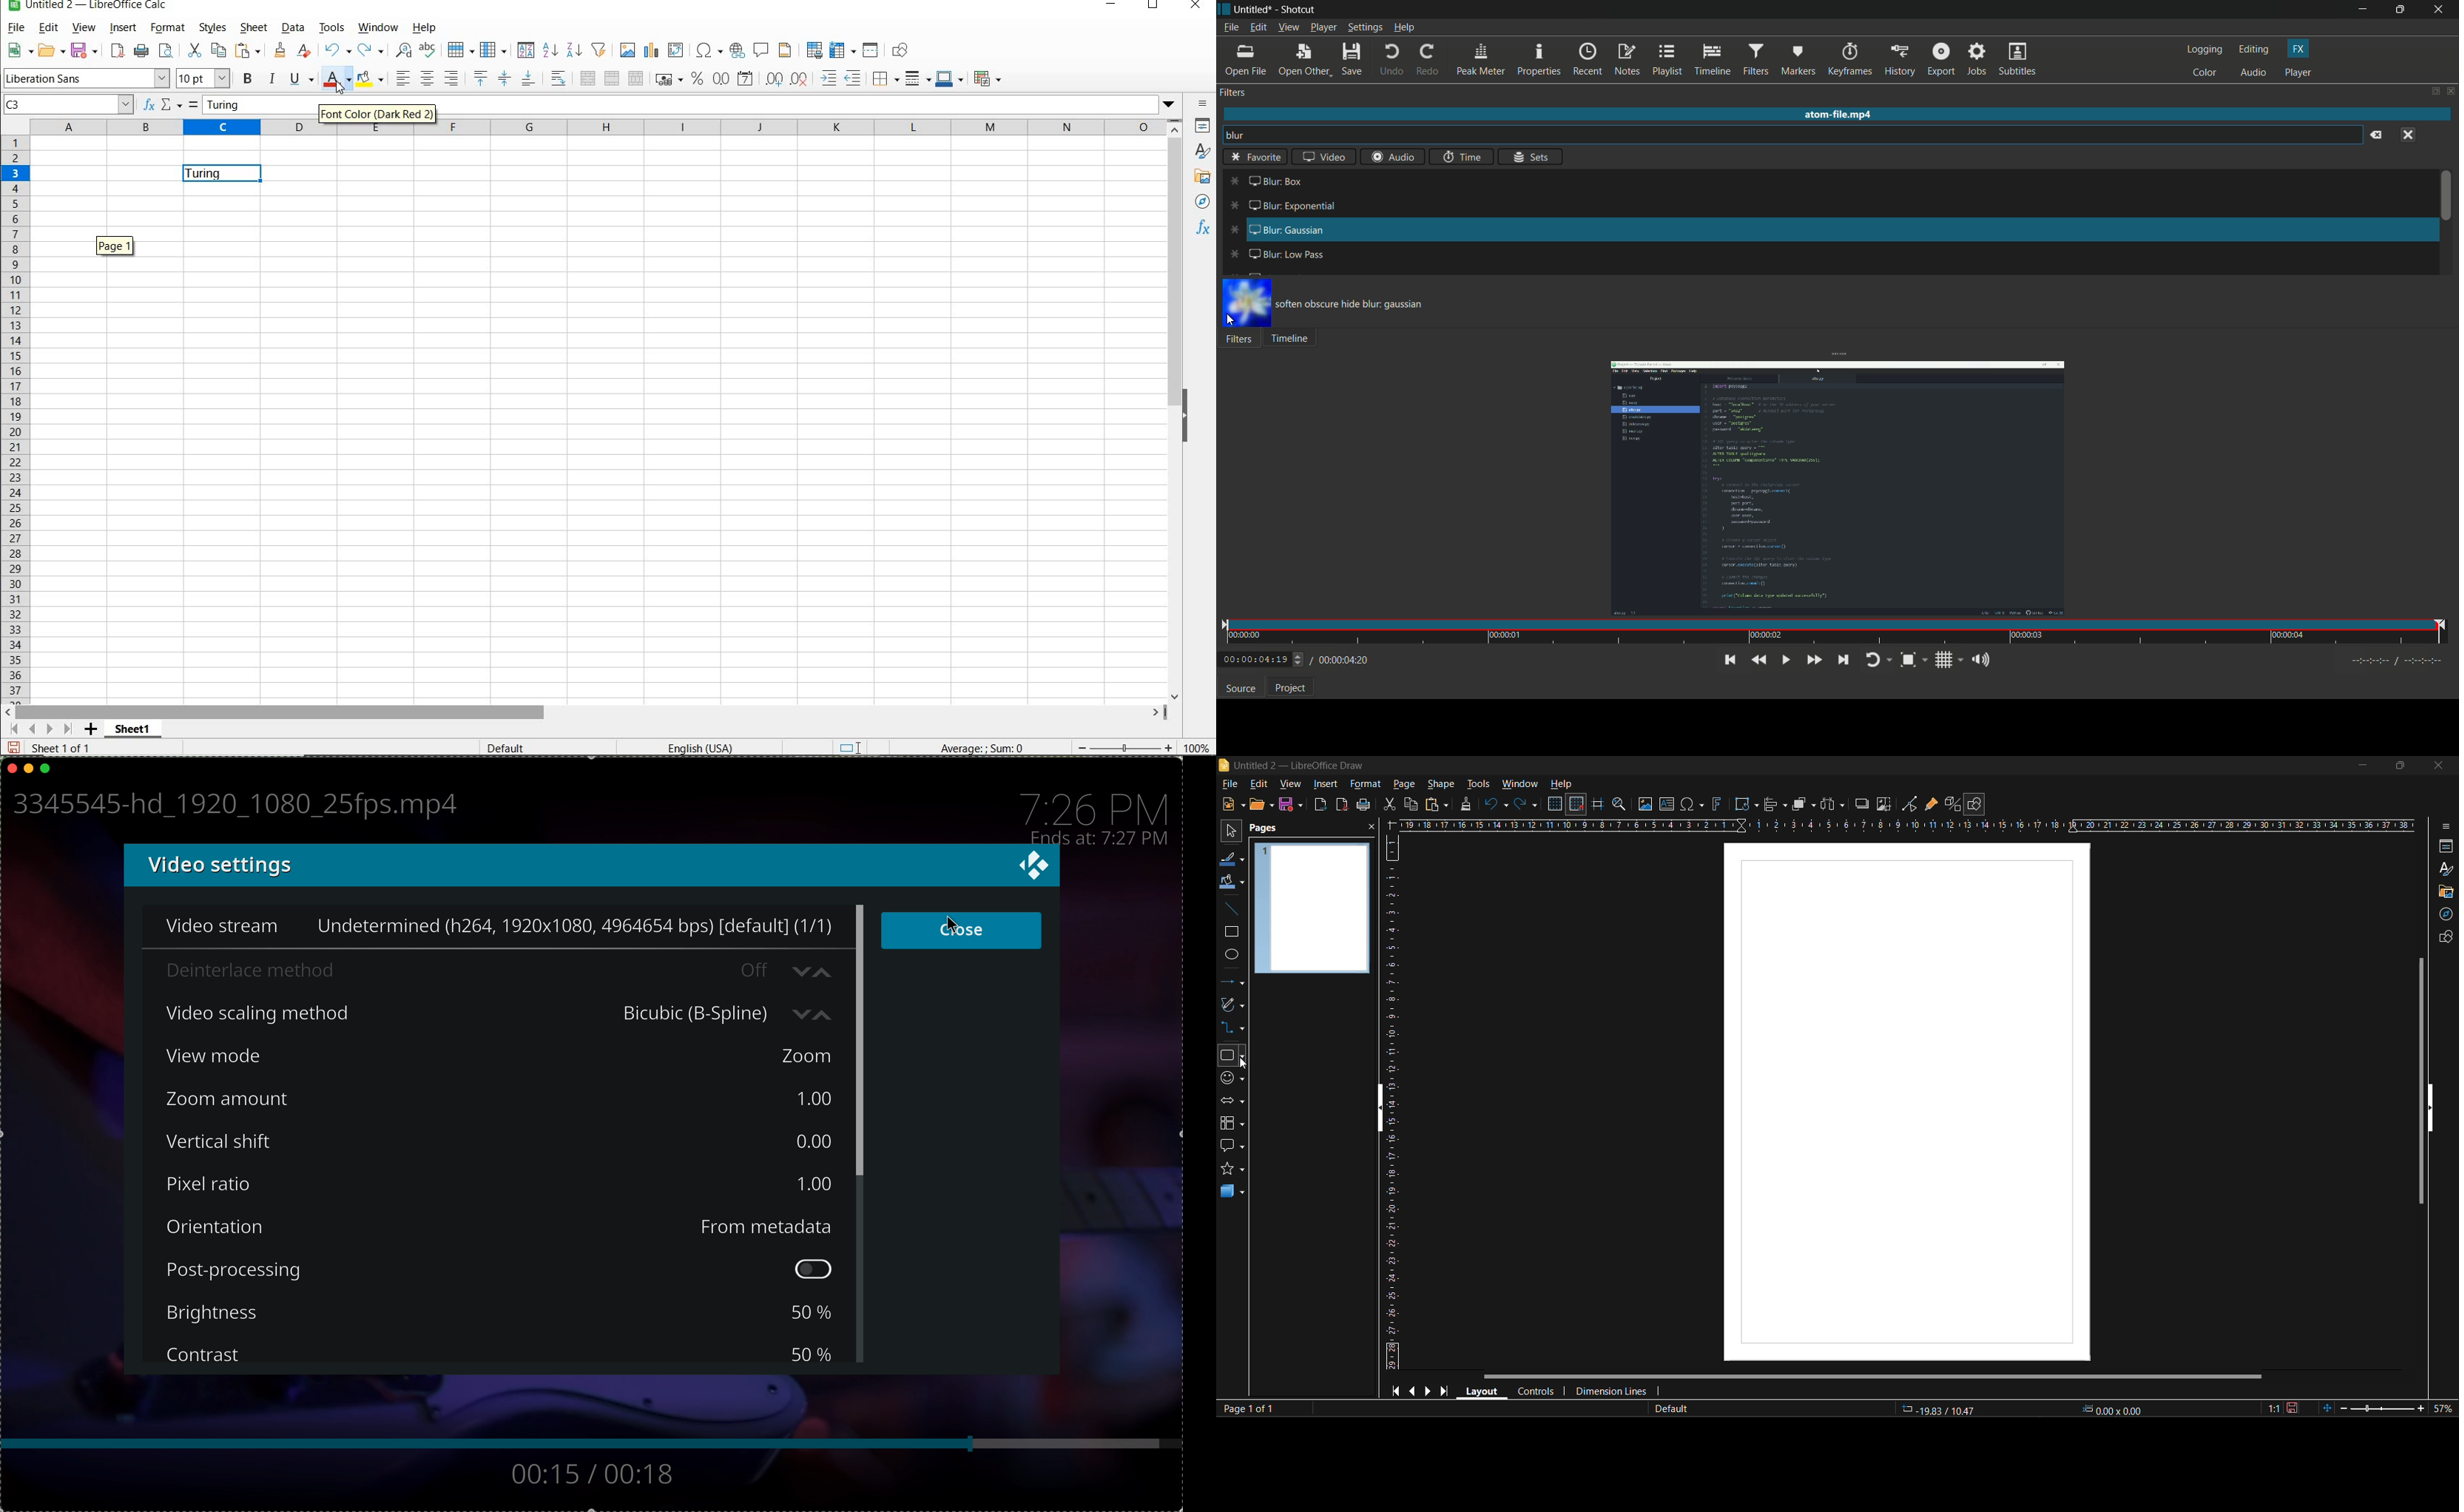  What do you see at coordinates (2403, 9) in the screenshot?
I see `maximize` at bounding box center [2403, 9].